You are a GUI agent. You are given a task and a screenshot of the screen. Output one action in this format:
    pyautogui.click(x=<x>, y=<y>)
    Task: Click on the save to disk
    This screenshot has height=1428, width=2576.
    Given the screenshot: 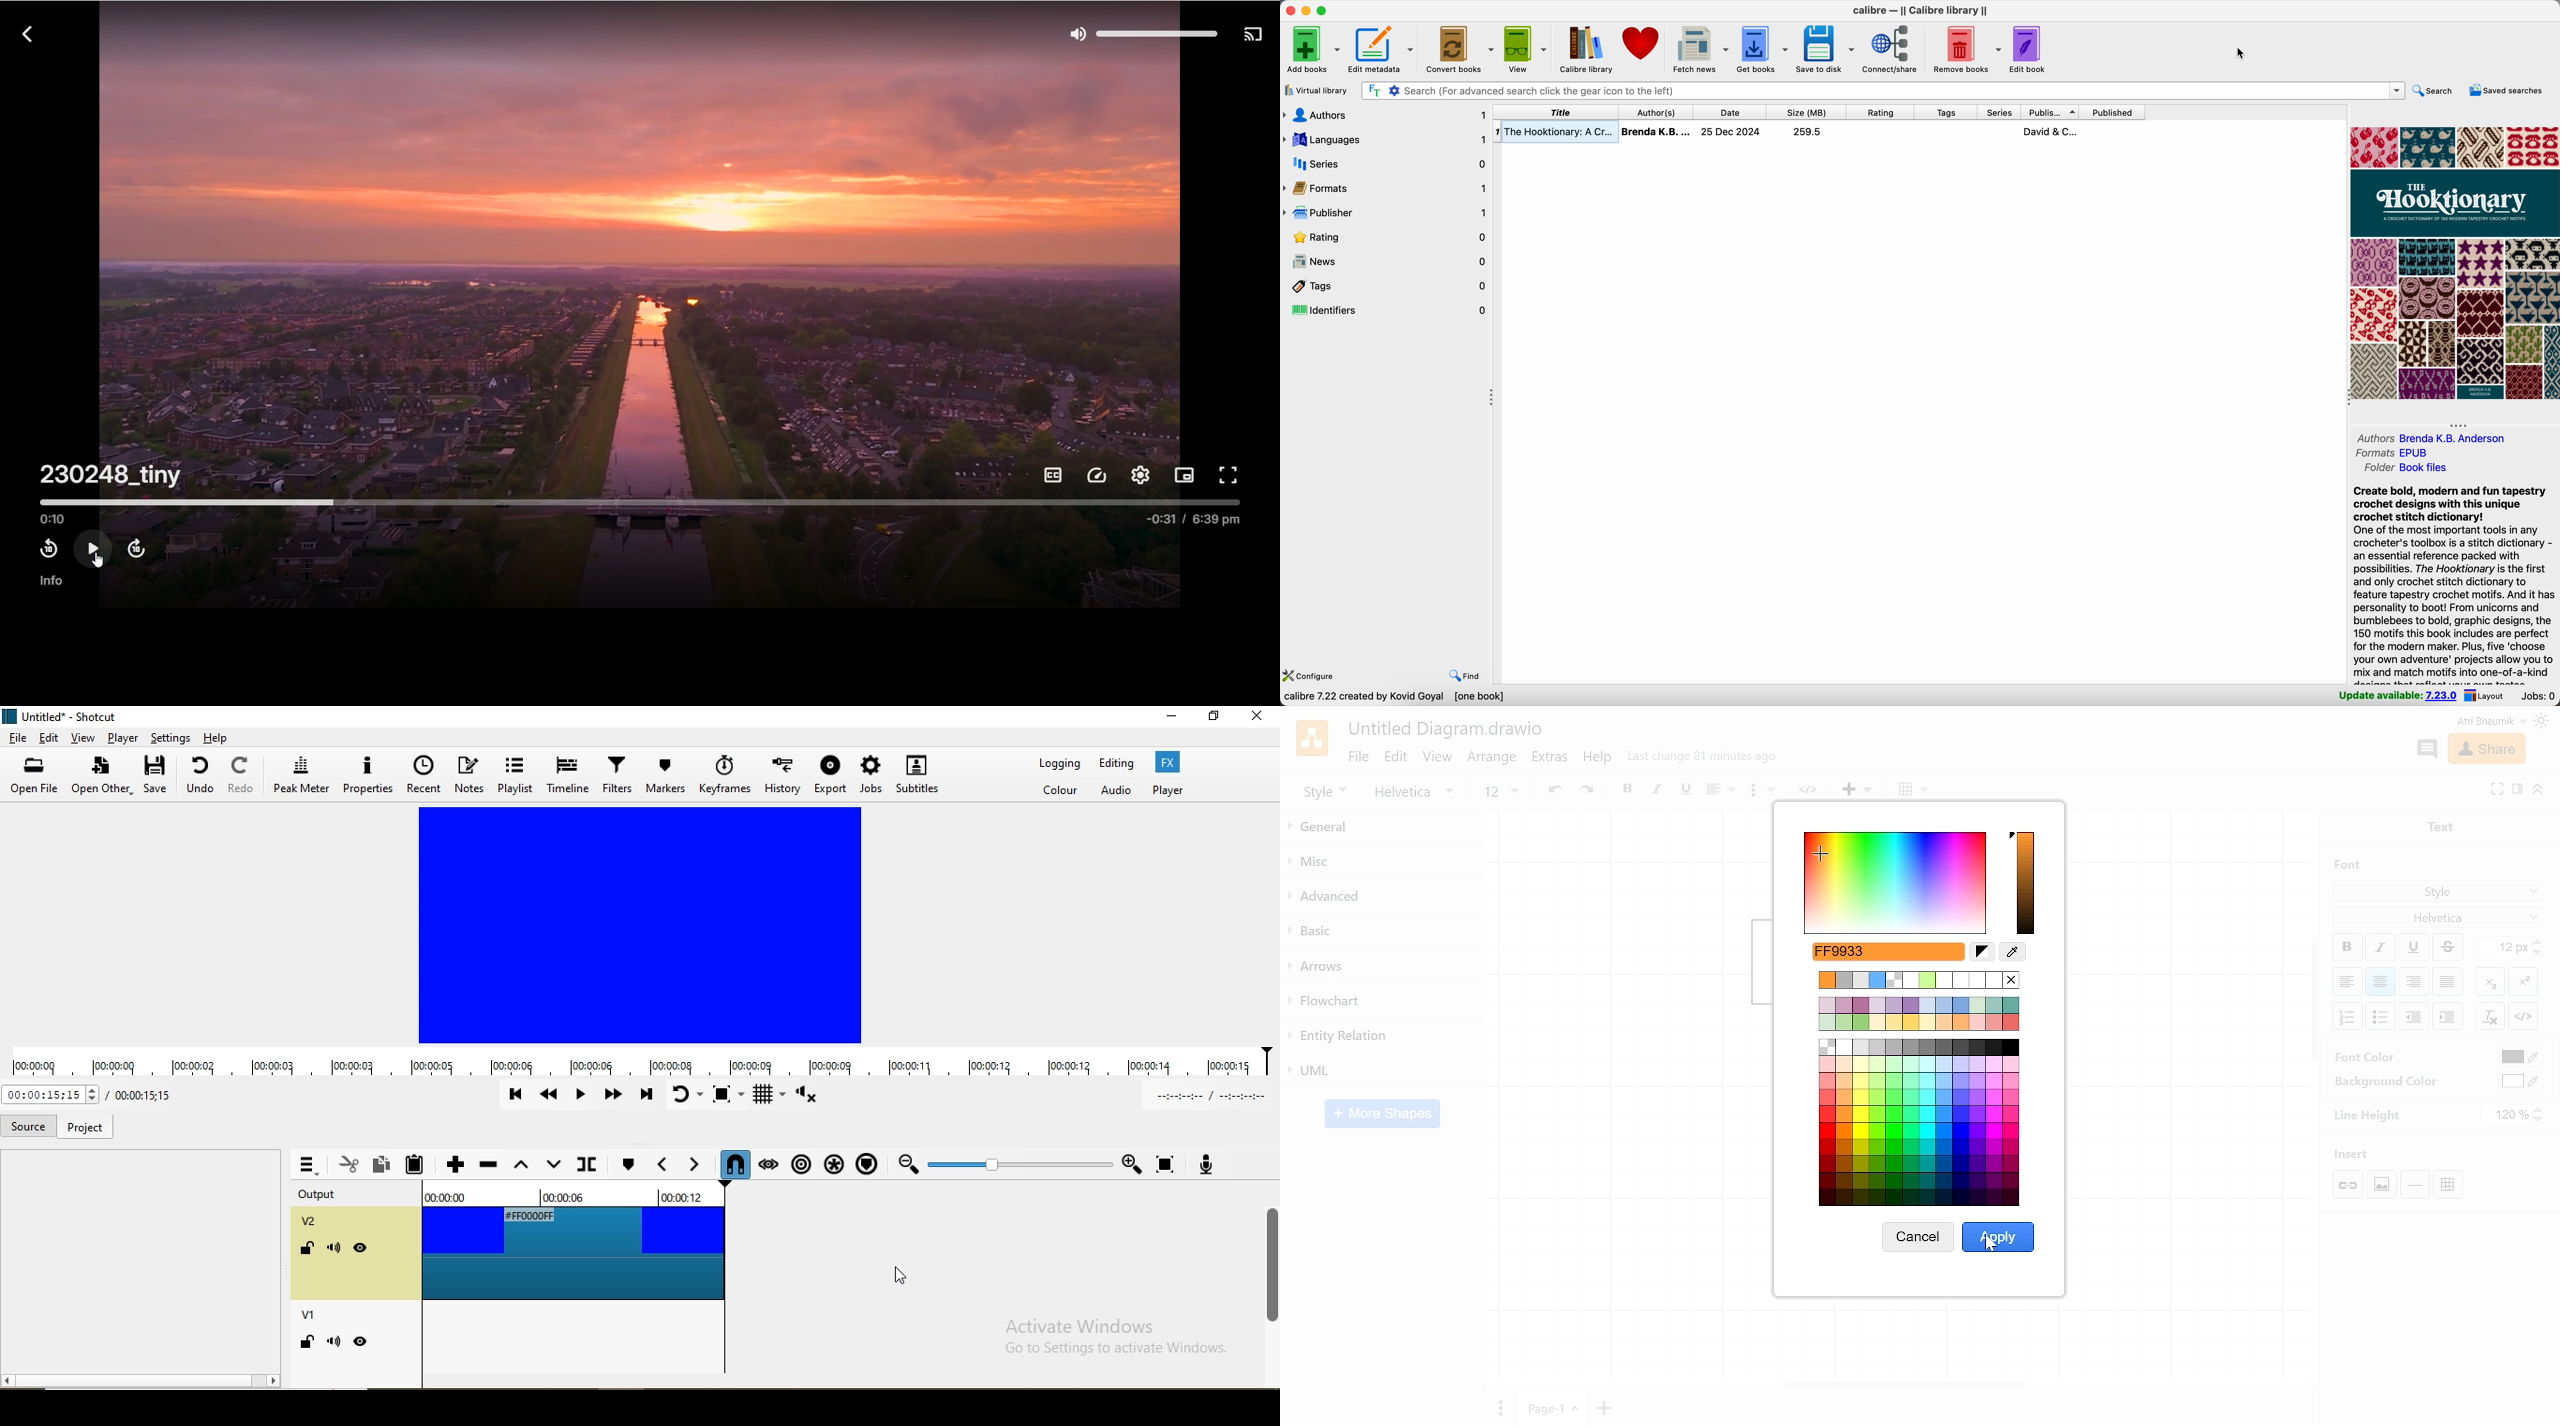 What is the action you would take?
    pyautogui.click(x=1827, y=48)
    